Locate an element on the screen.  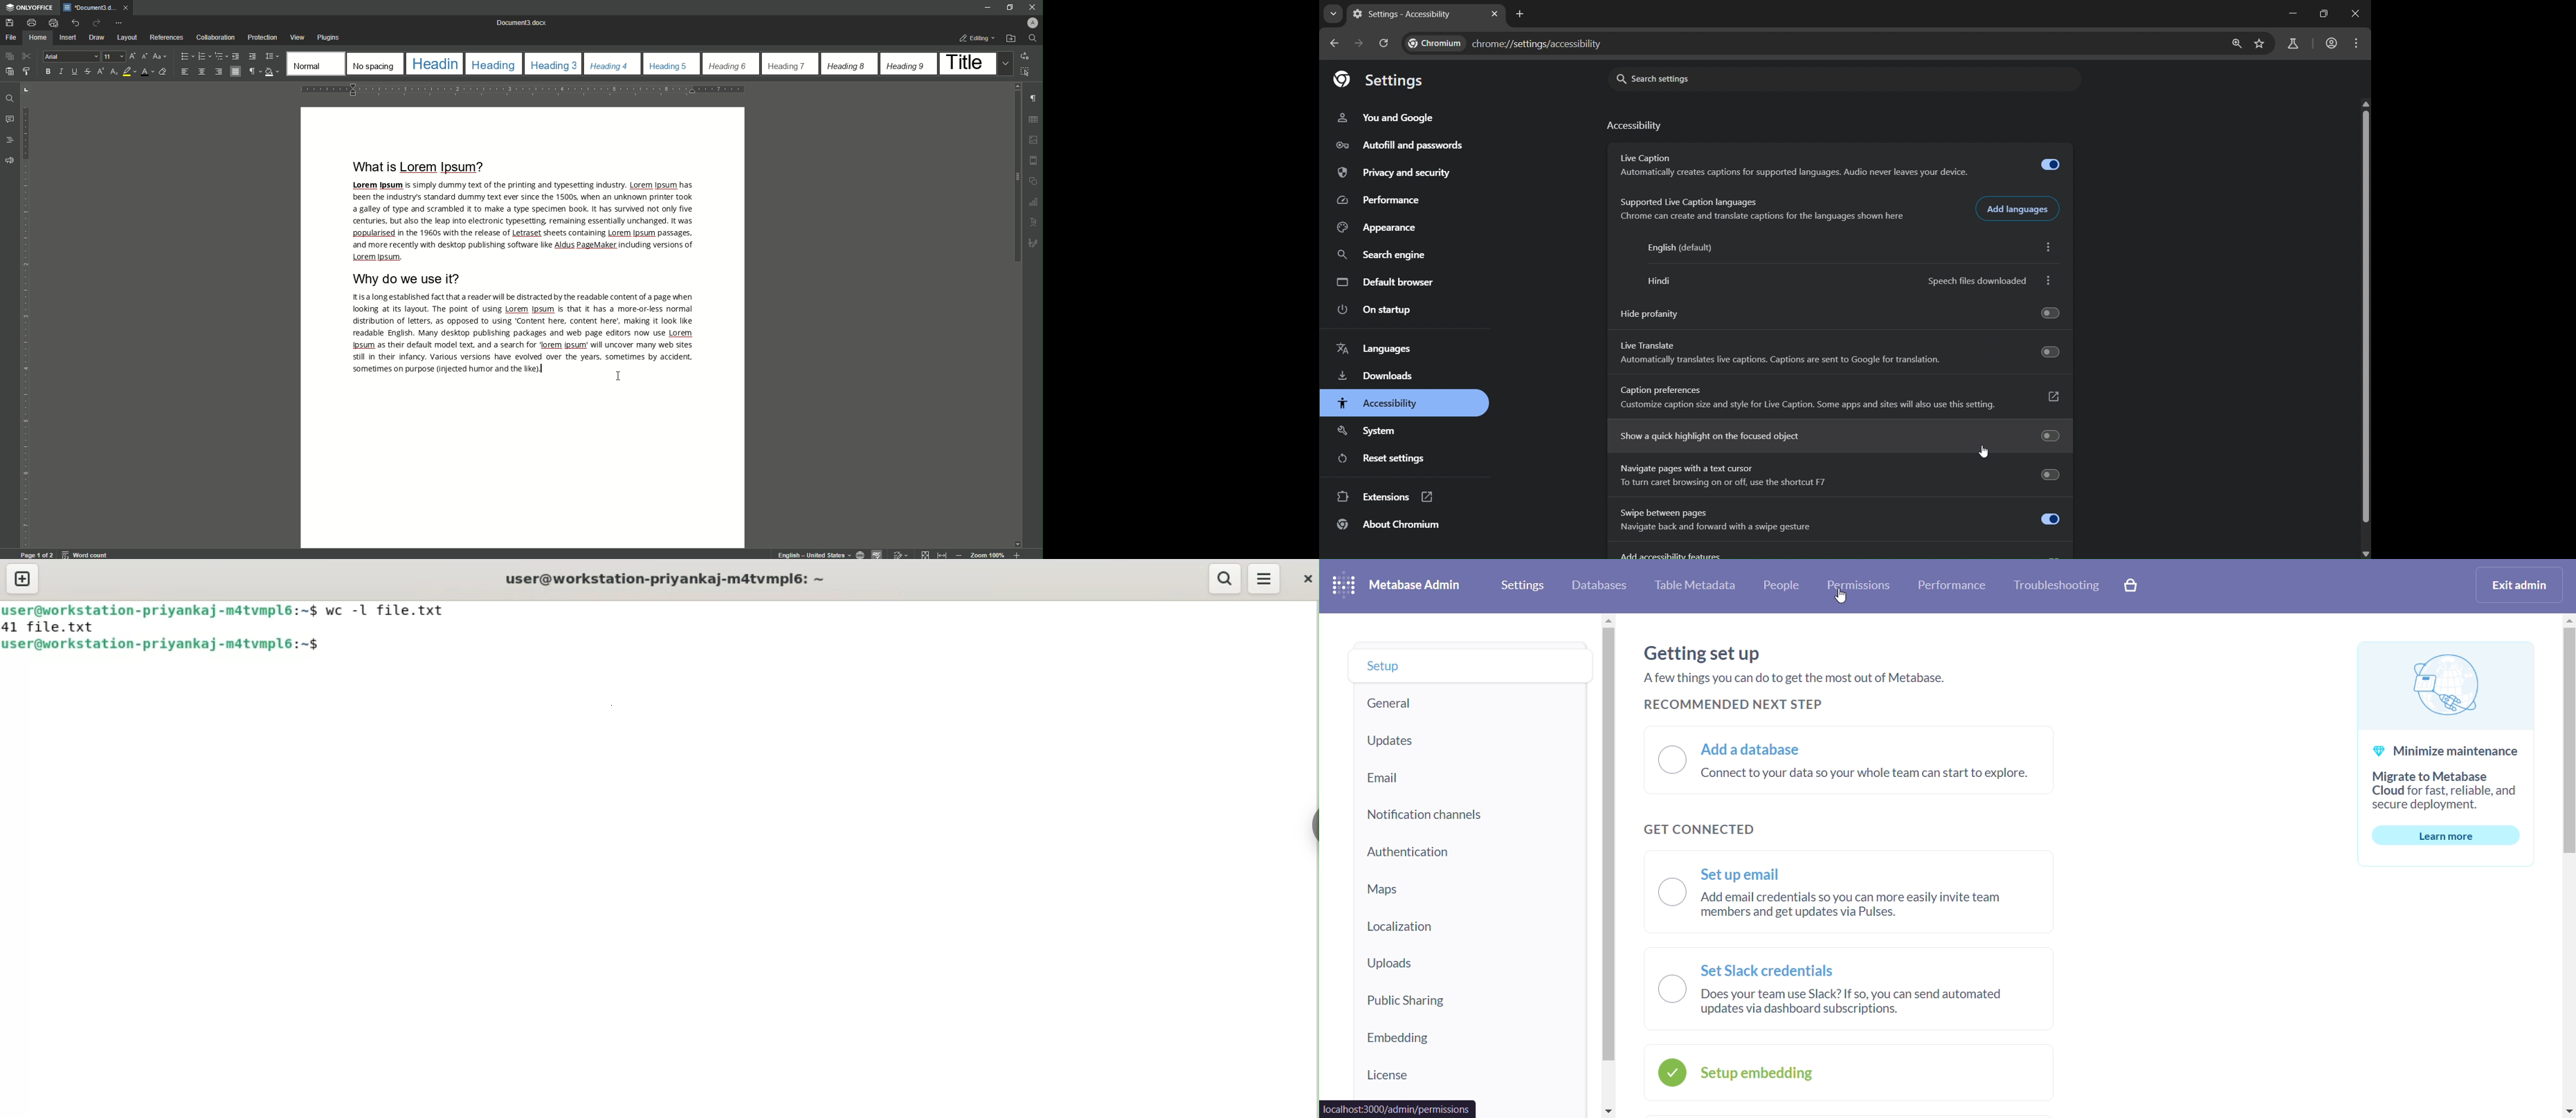
Page 1 of 2 is located at coordinates (35, 555).